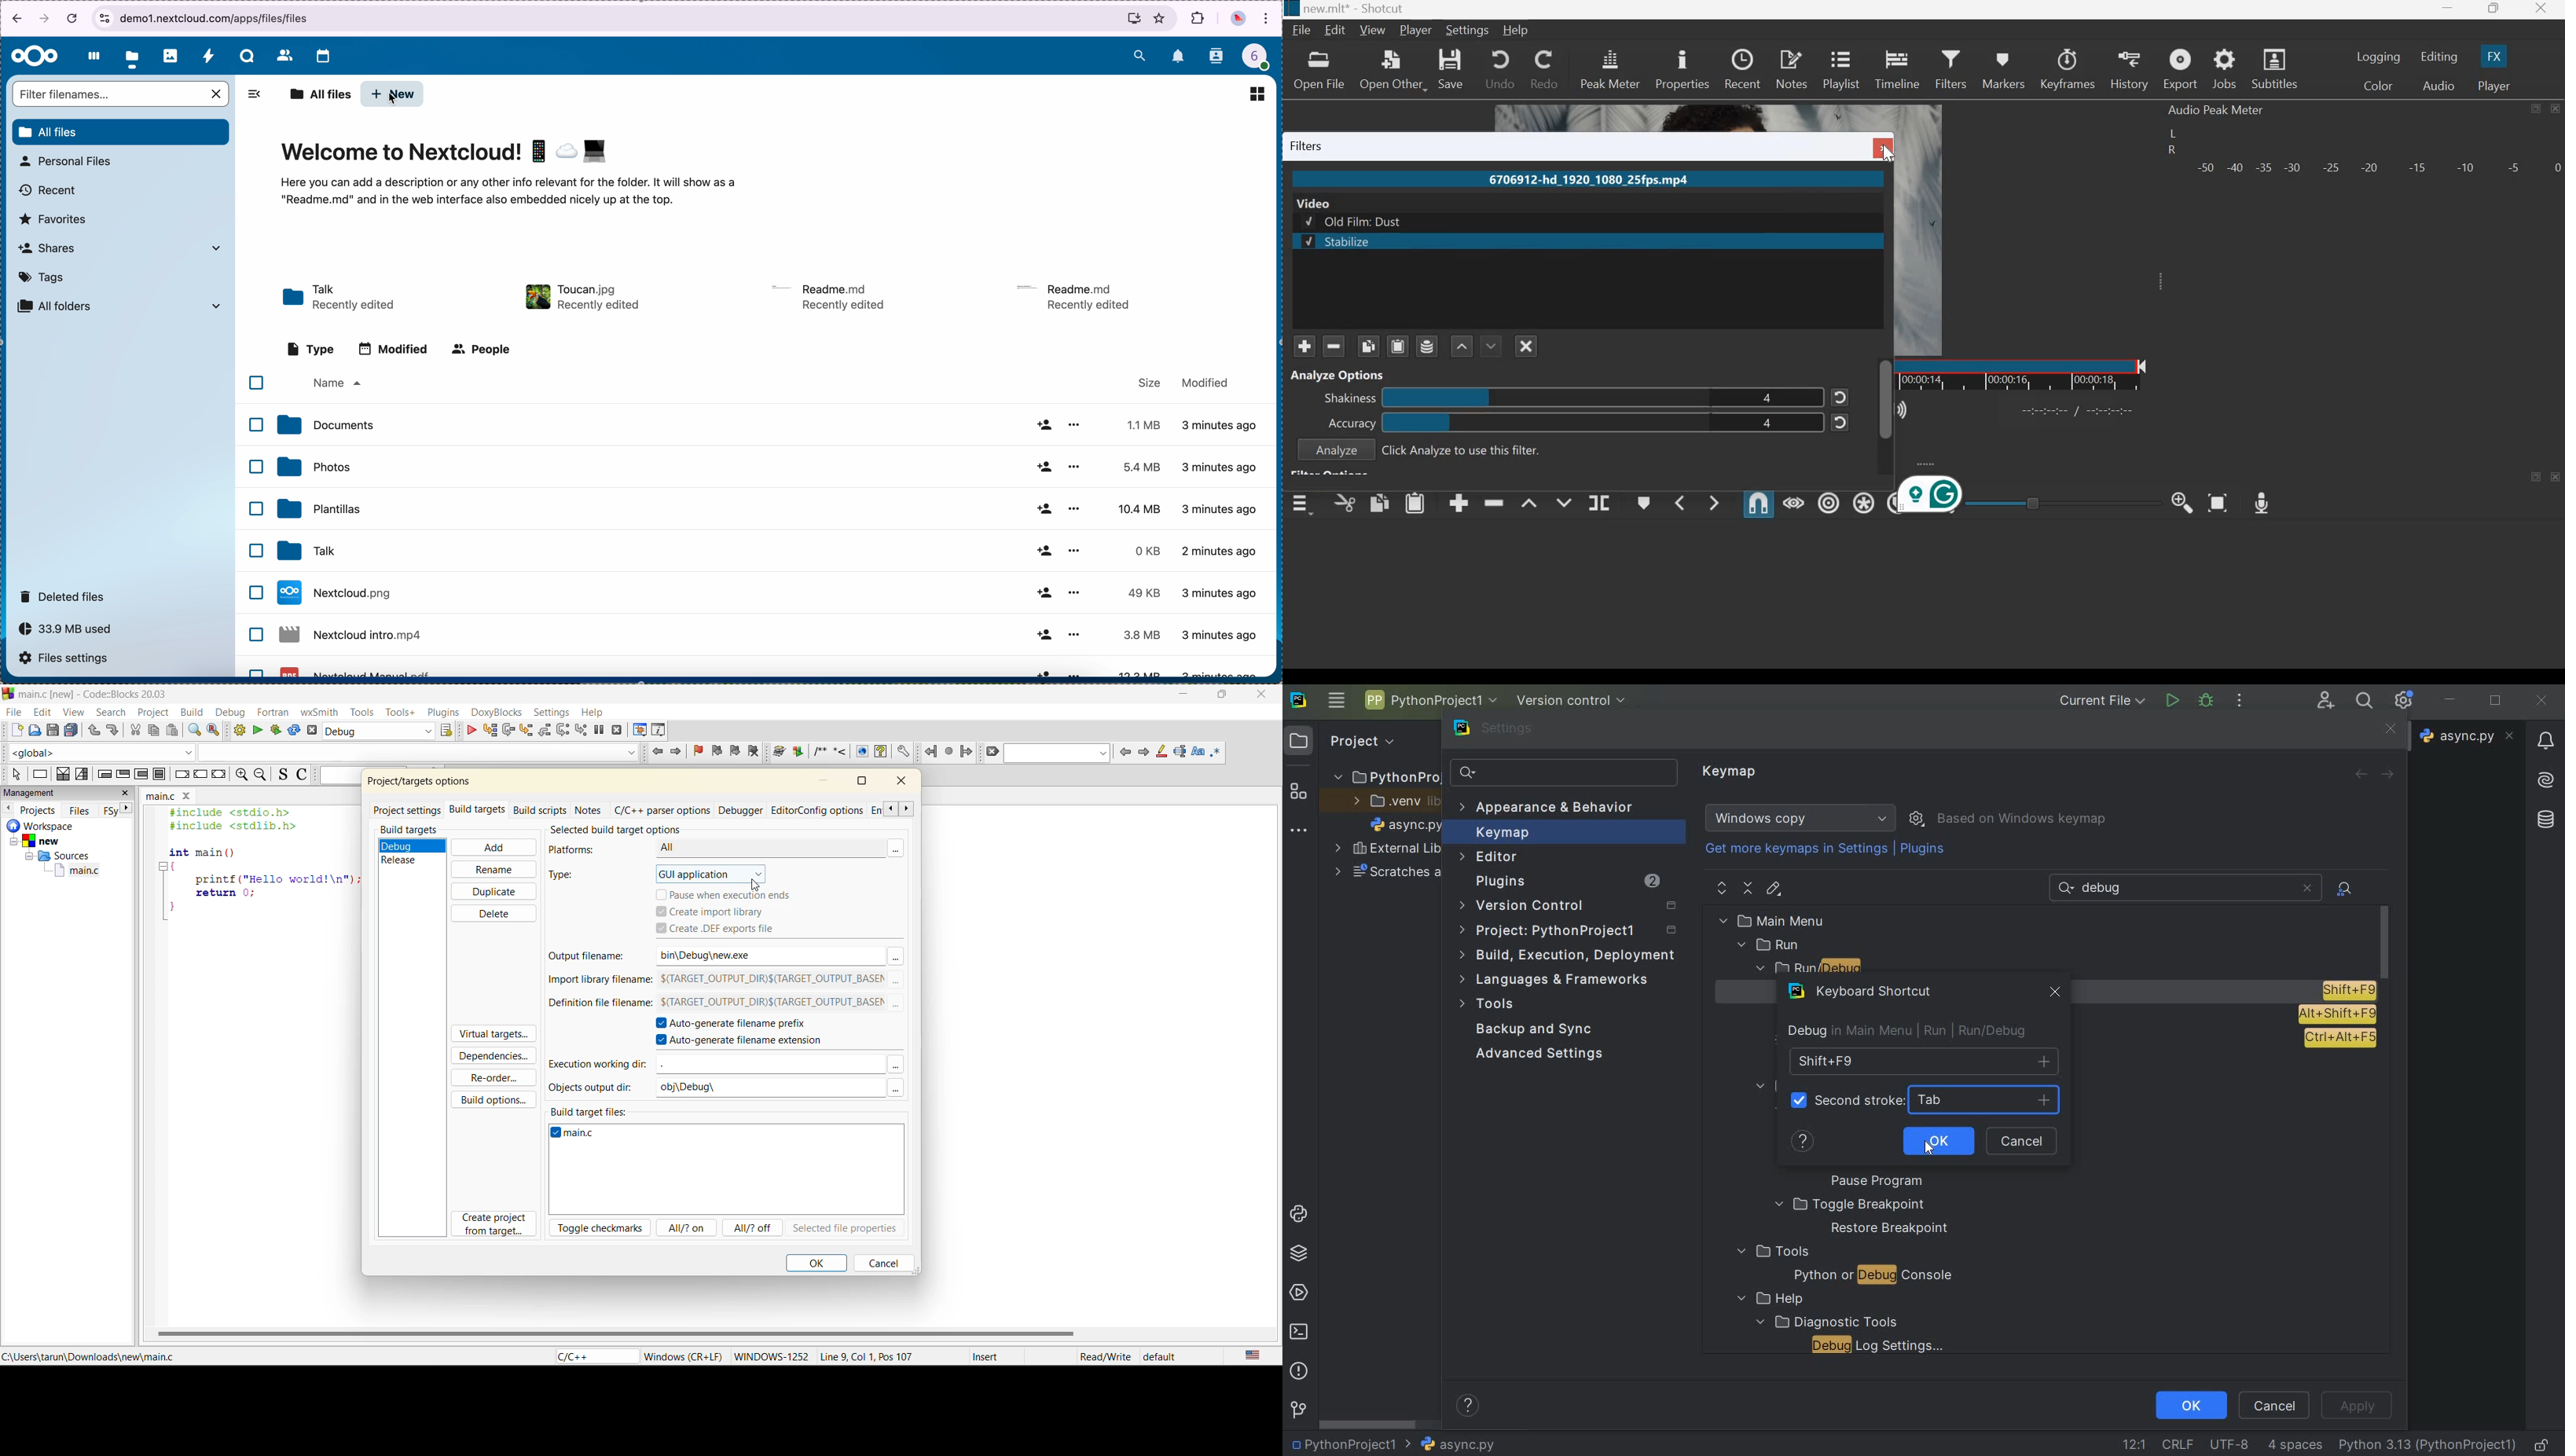  I want to click on management, so click(31, 793).